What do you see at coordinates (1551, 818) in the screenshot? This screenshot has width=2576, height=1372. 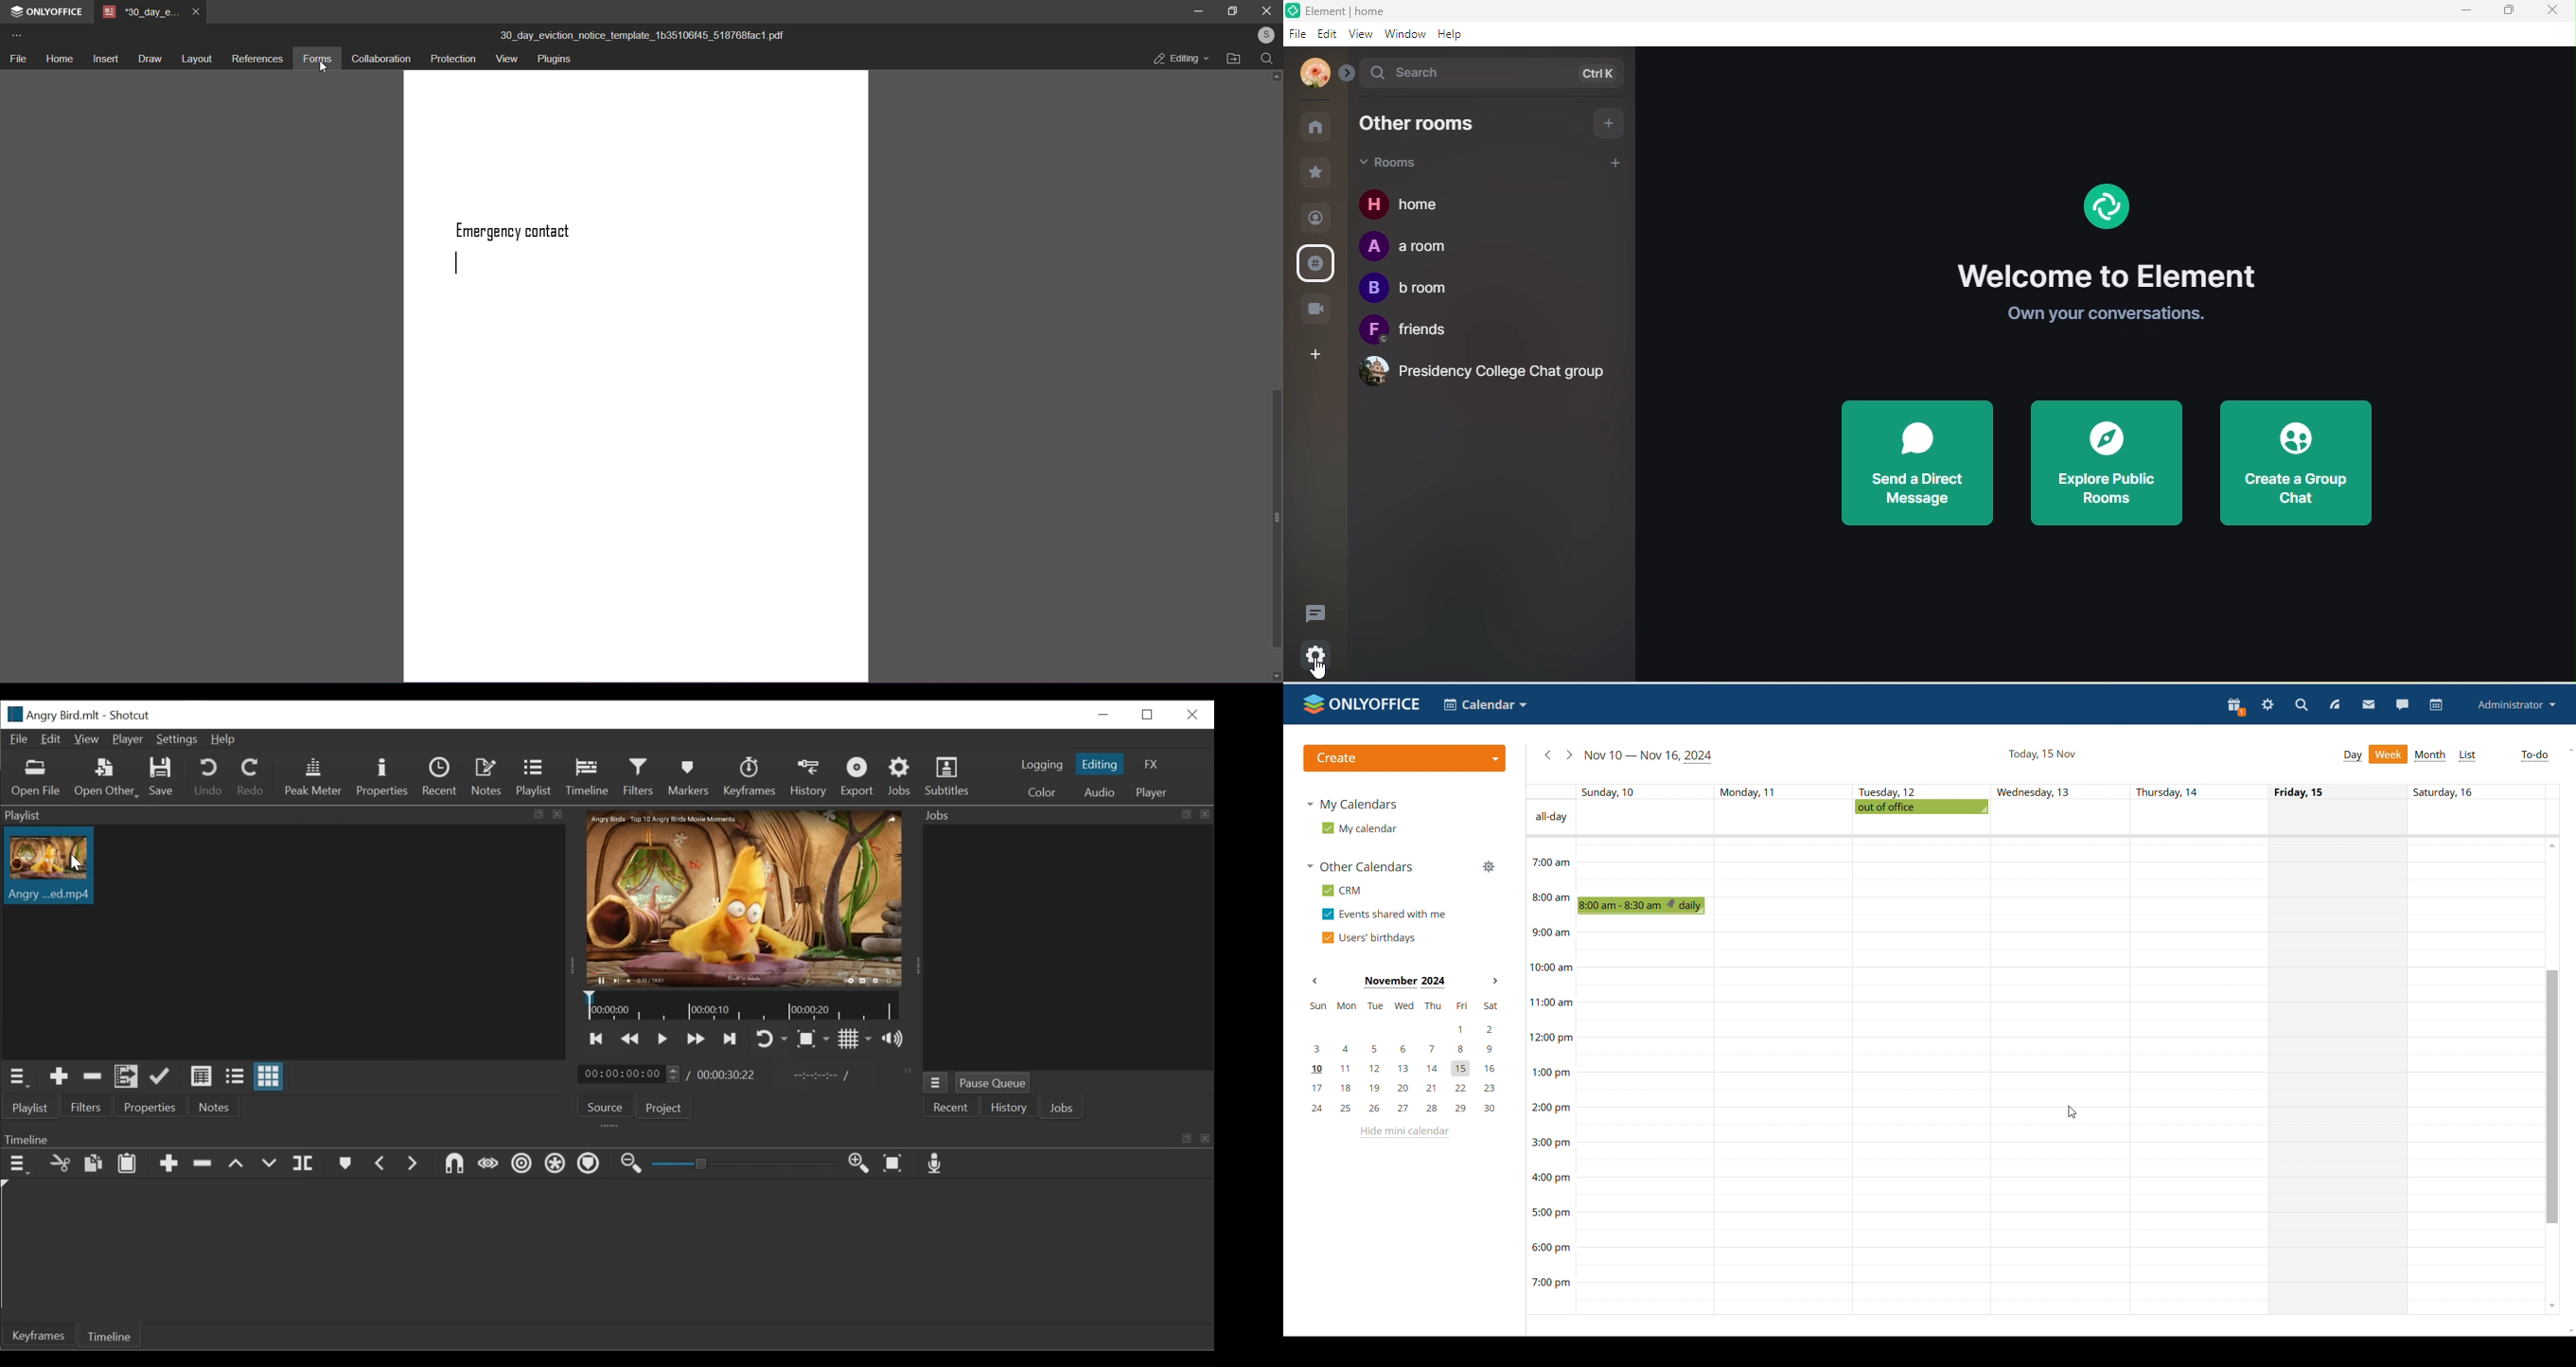 I see `text` at bounding box center [1551, 818].